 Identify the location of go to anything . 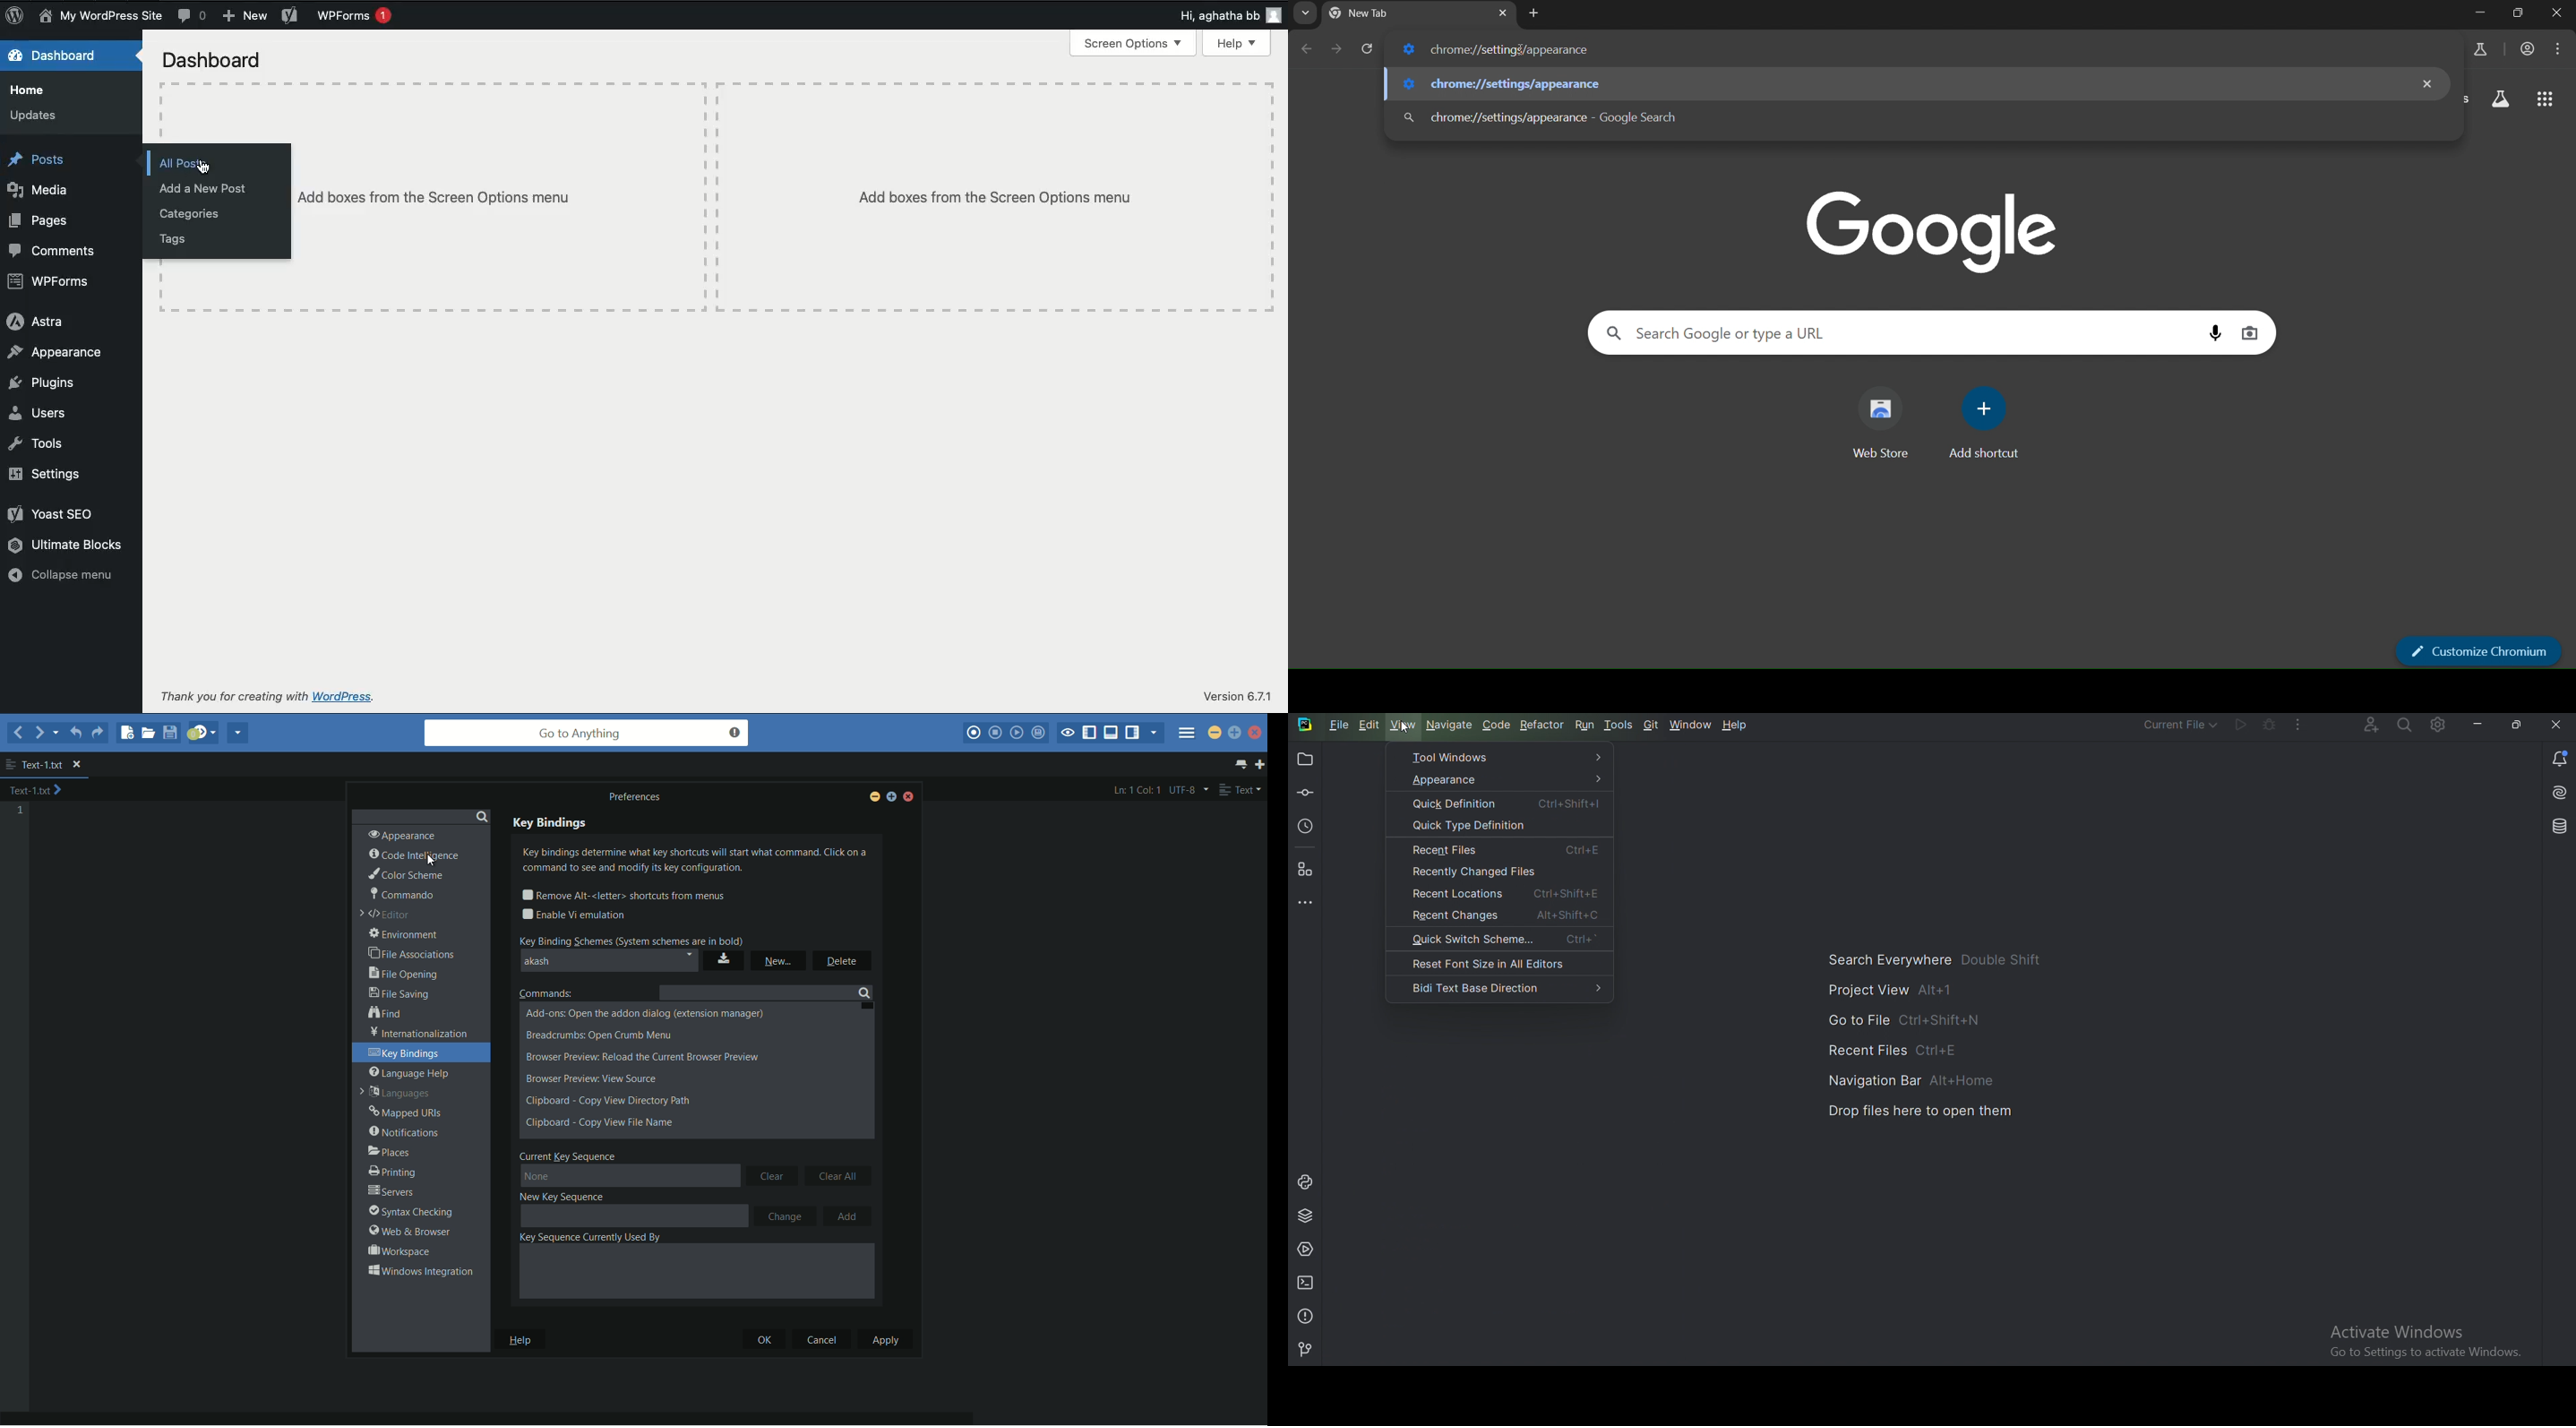
(587, 733).